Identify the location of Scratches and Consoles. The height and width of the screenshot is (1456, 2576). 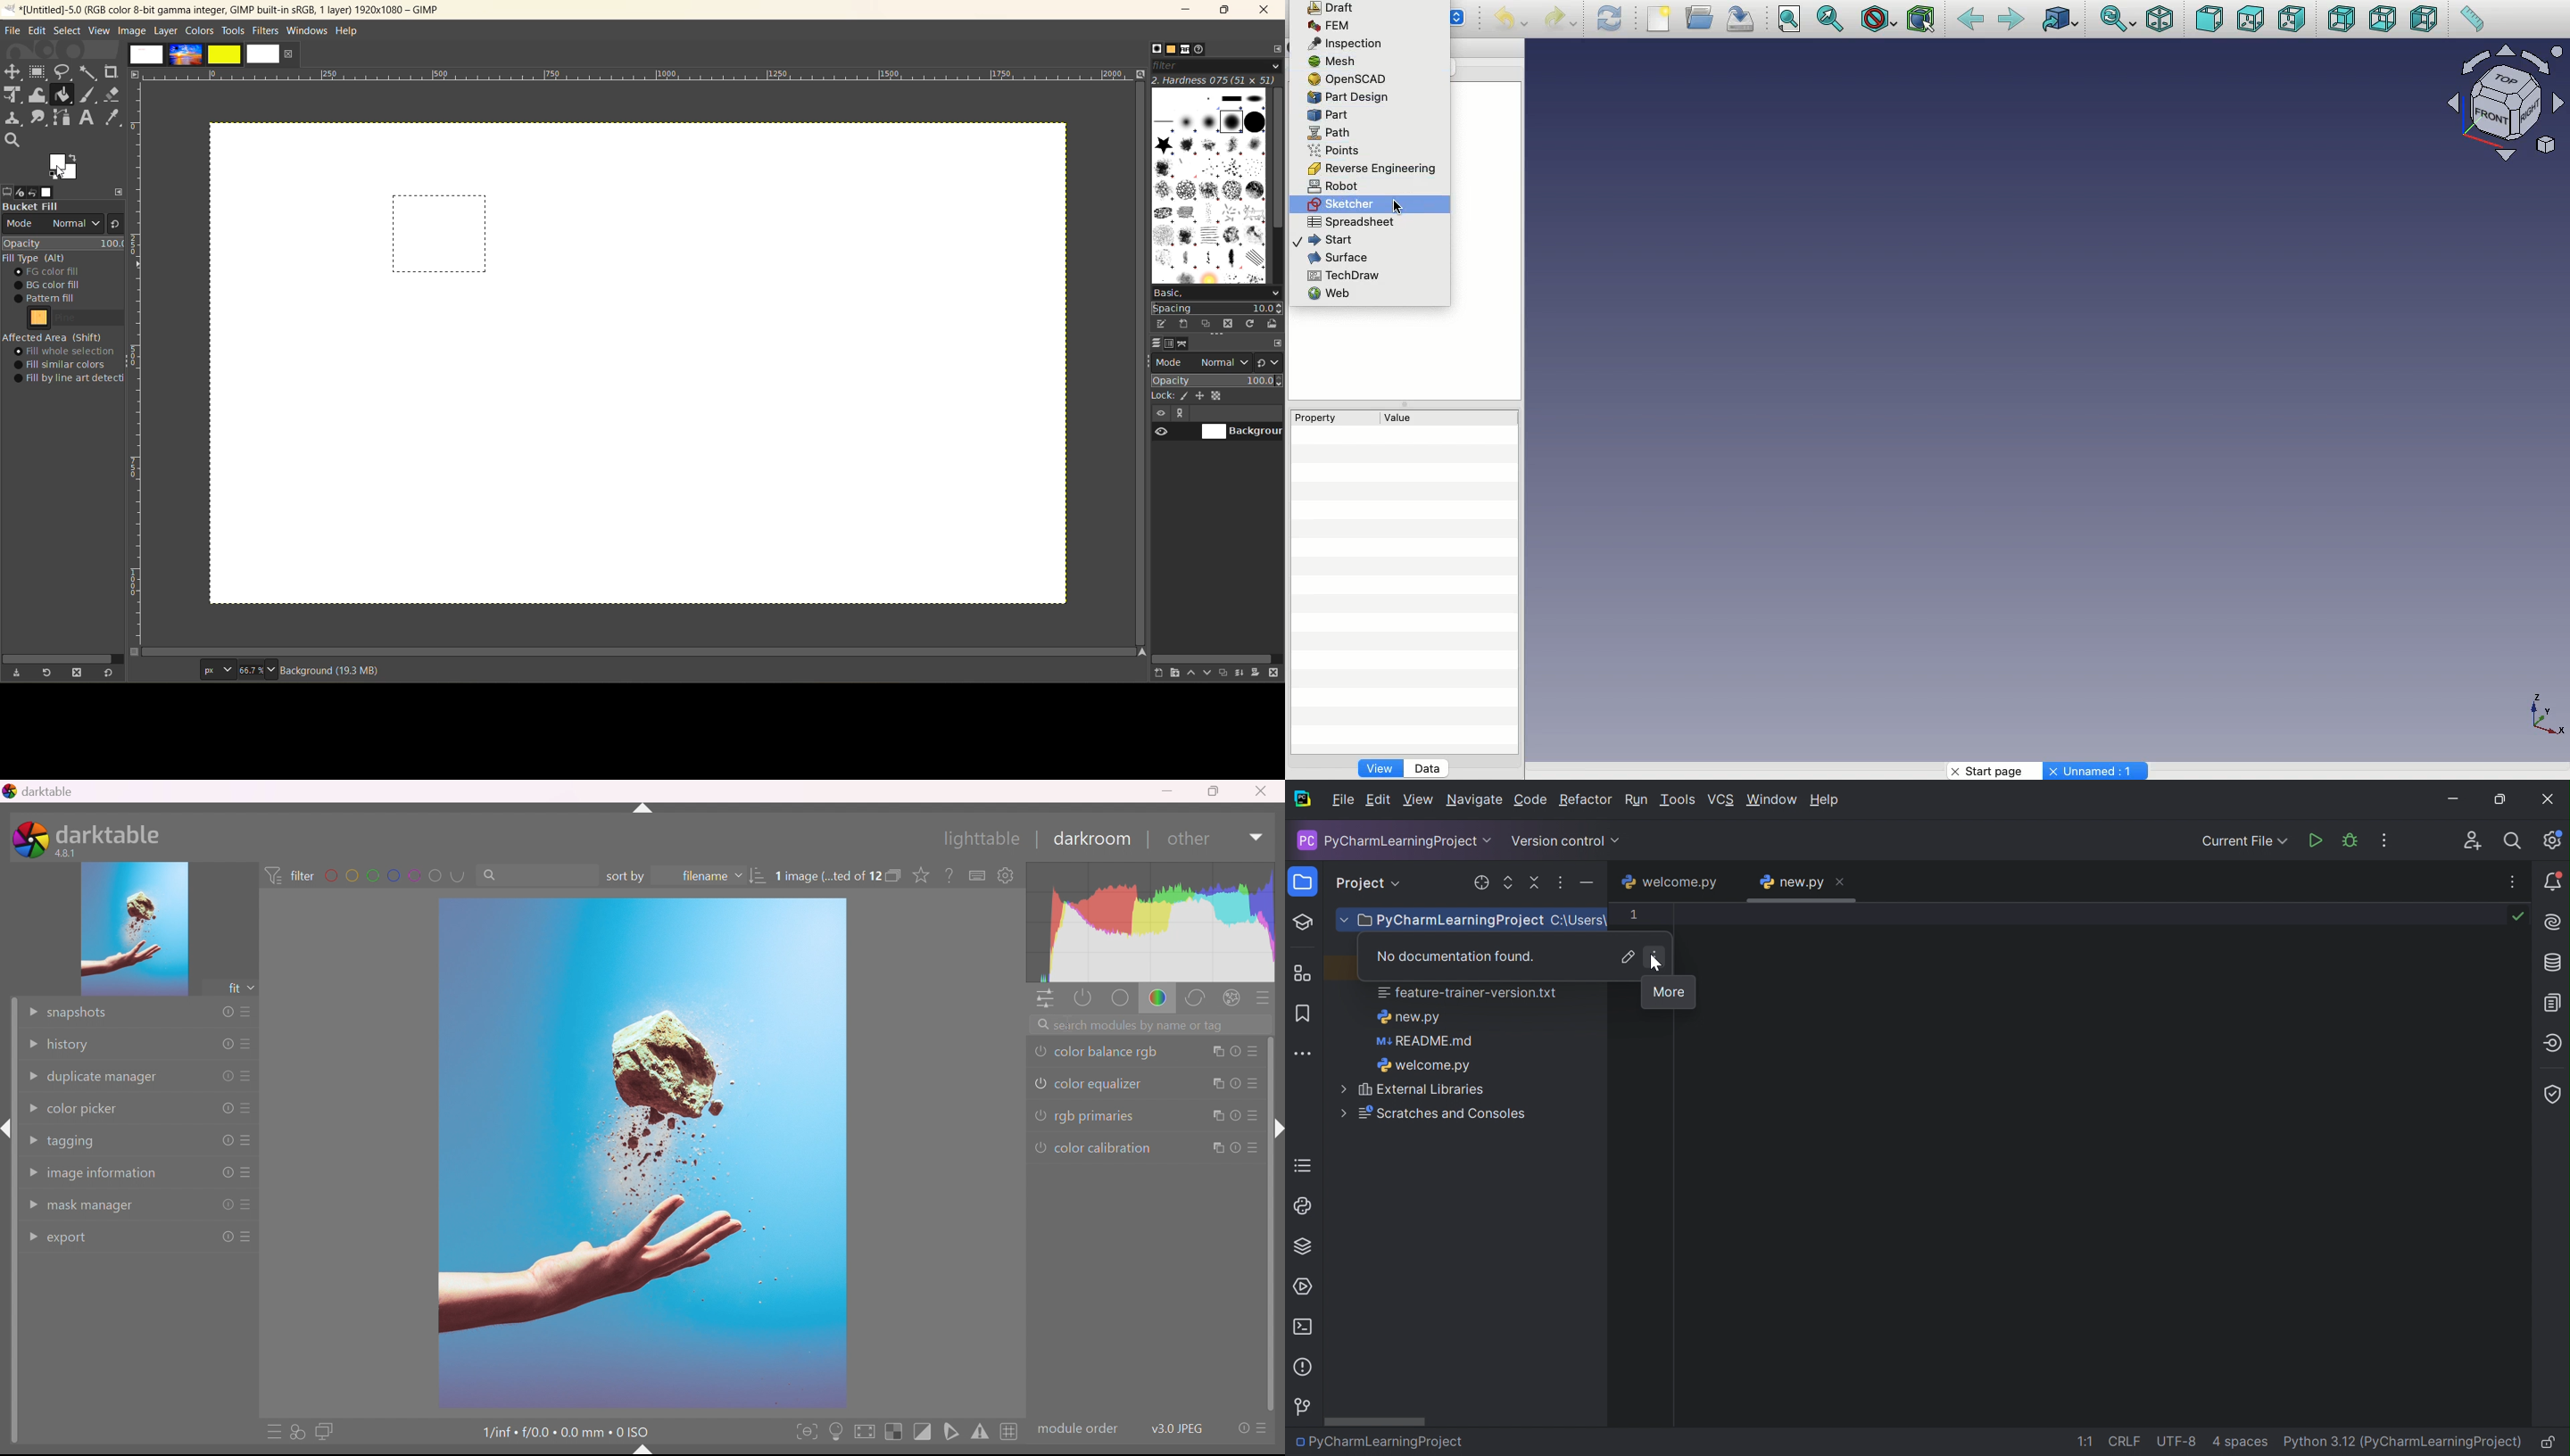
(1428, 1113).